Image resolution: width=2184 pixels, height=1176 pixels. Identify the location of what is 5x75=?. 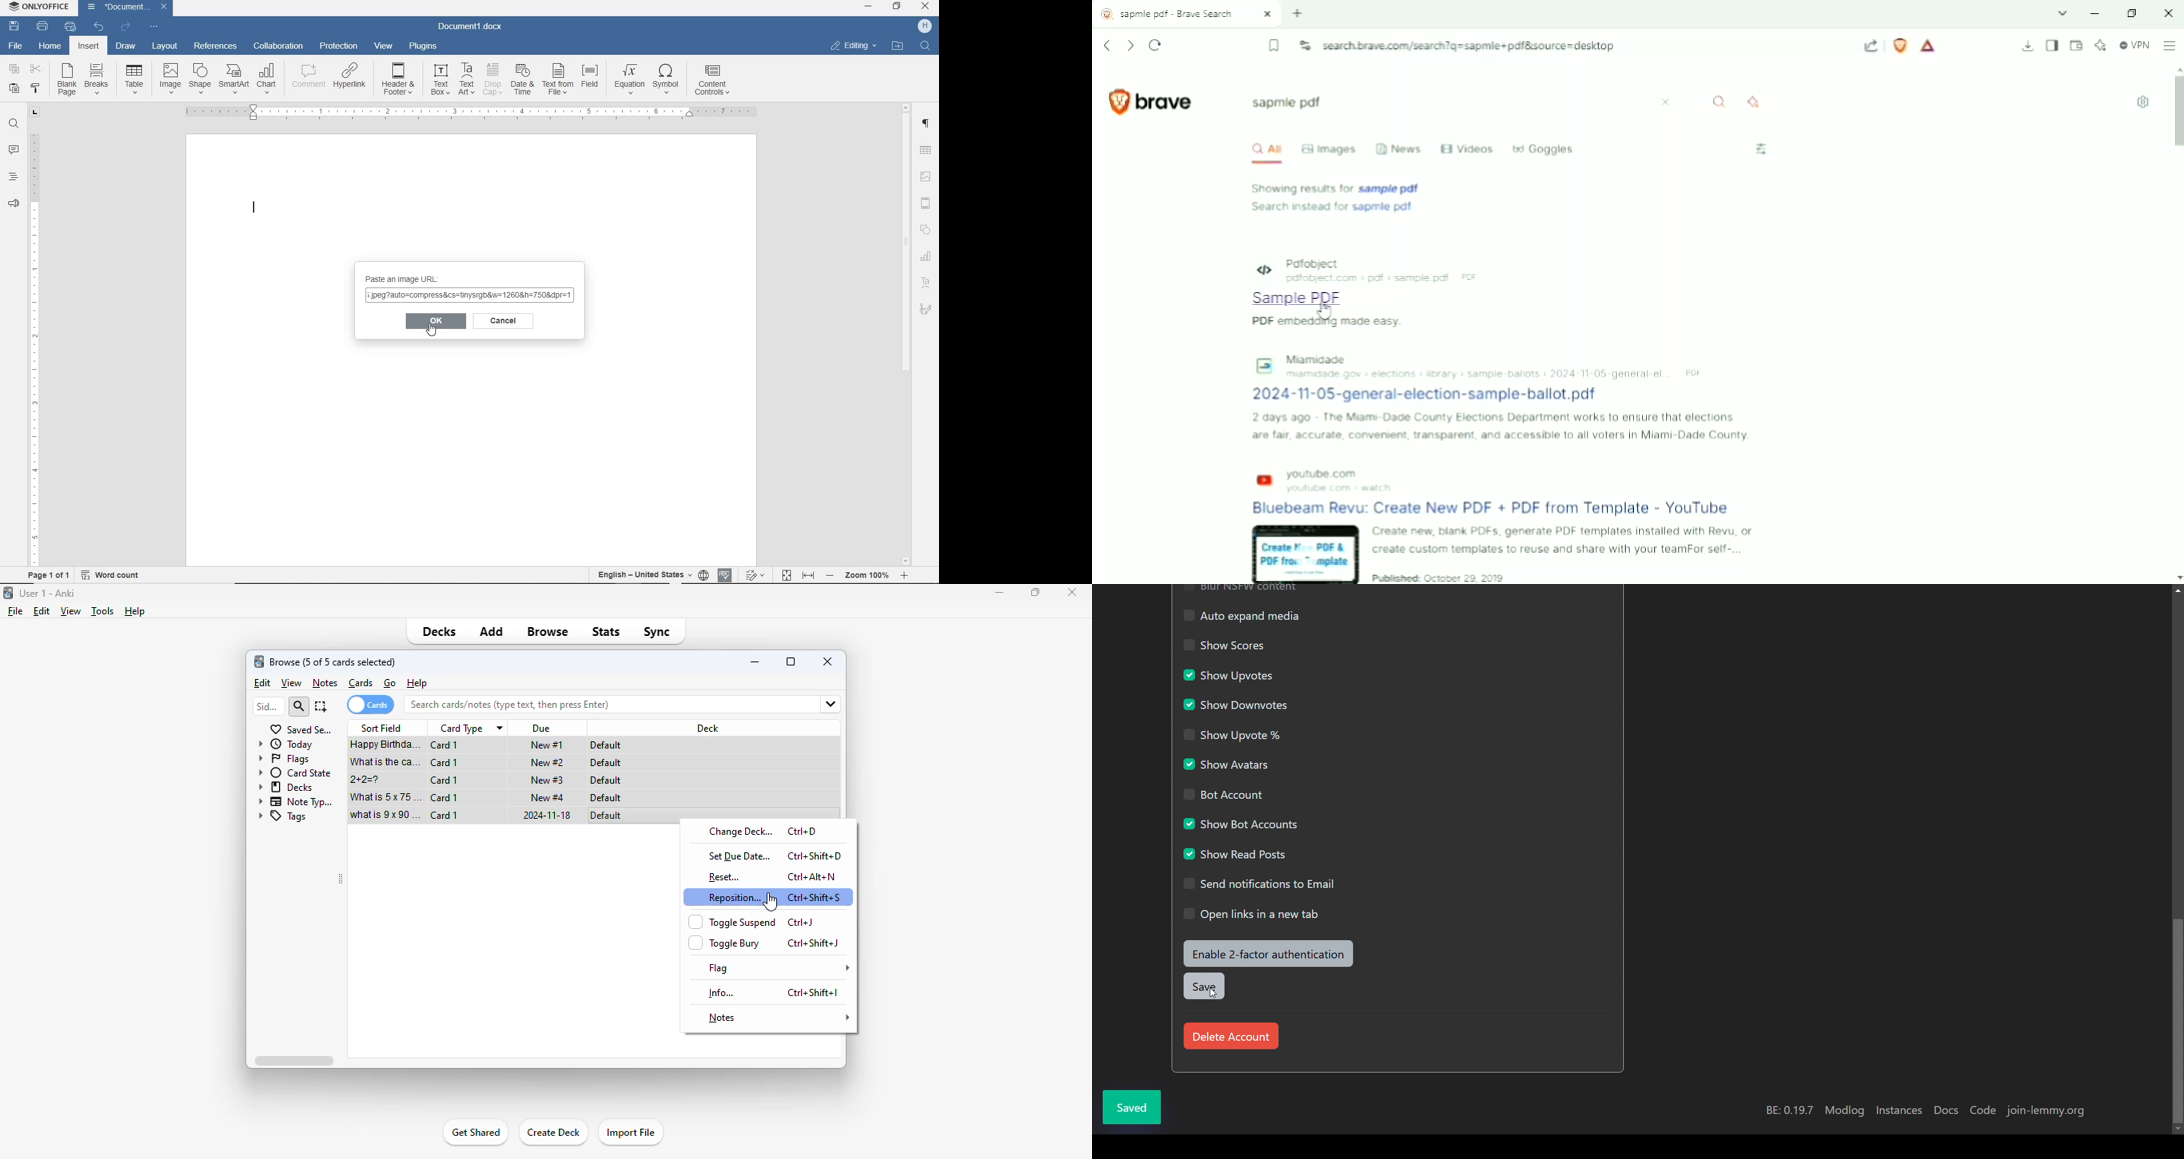
(386, 797).